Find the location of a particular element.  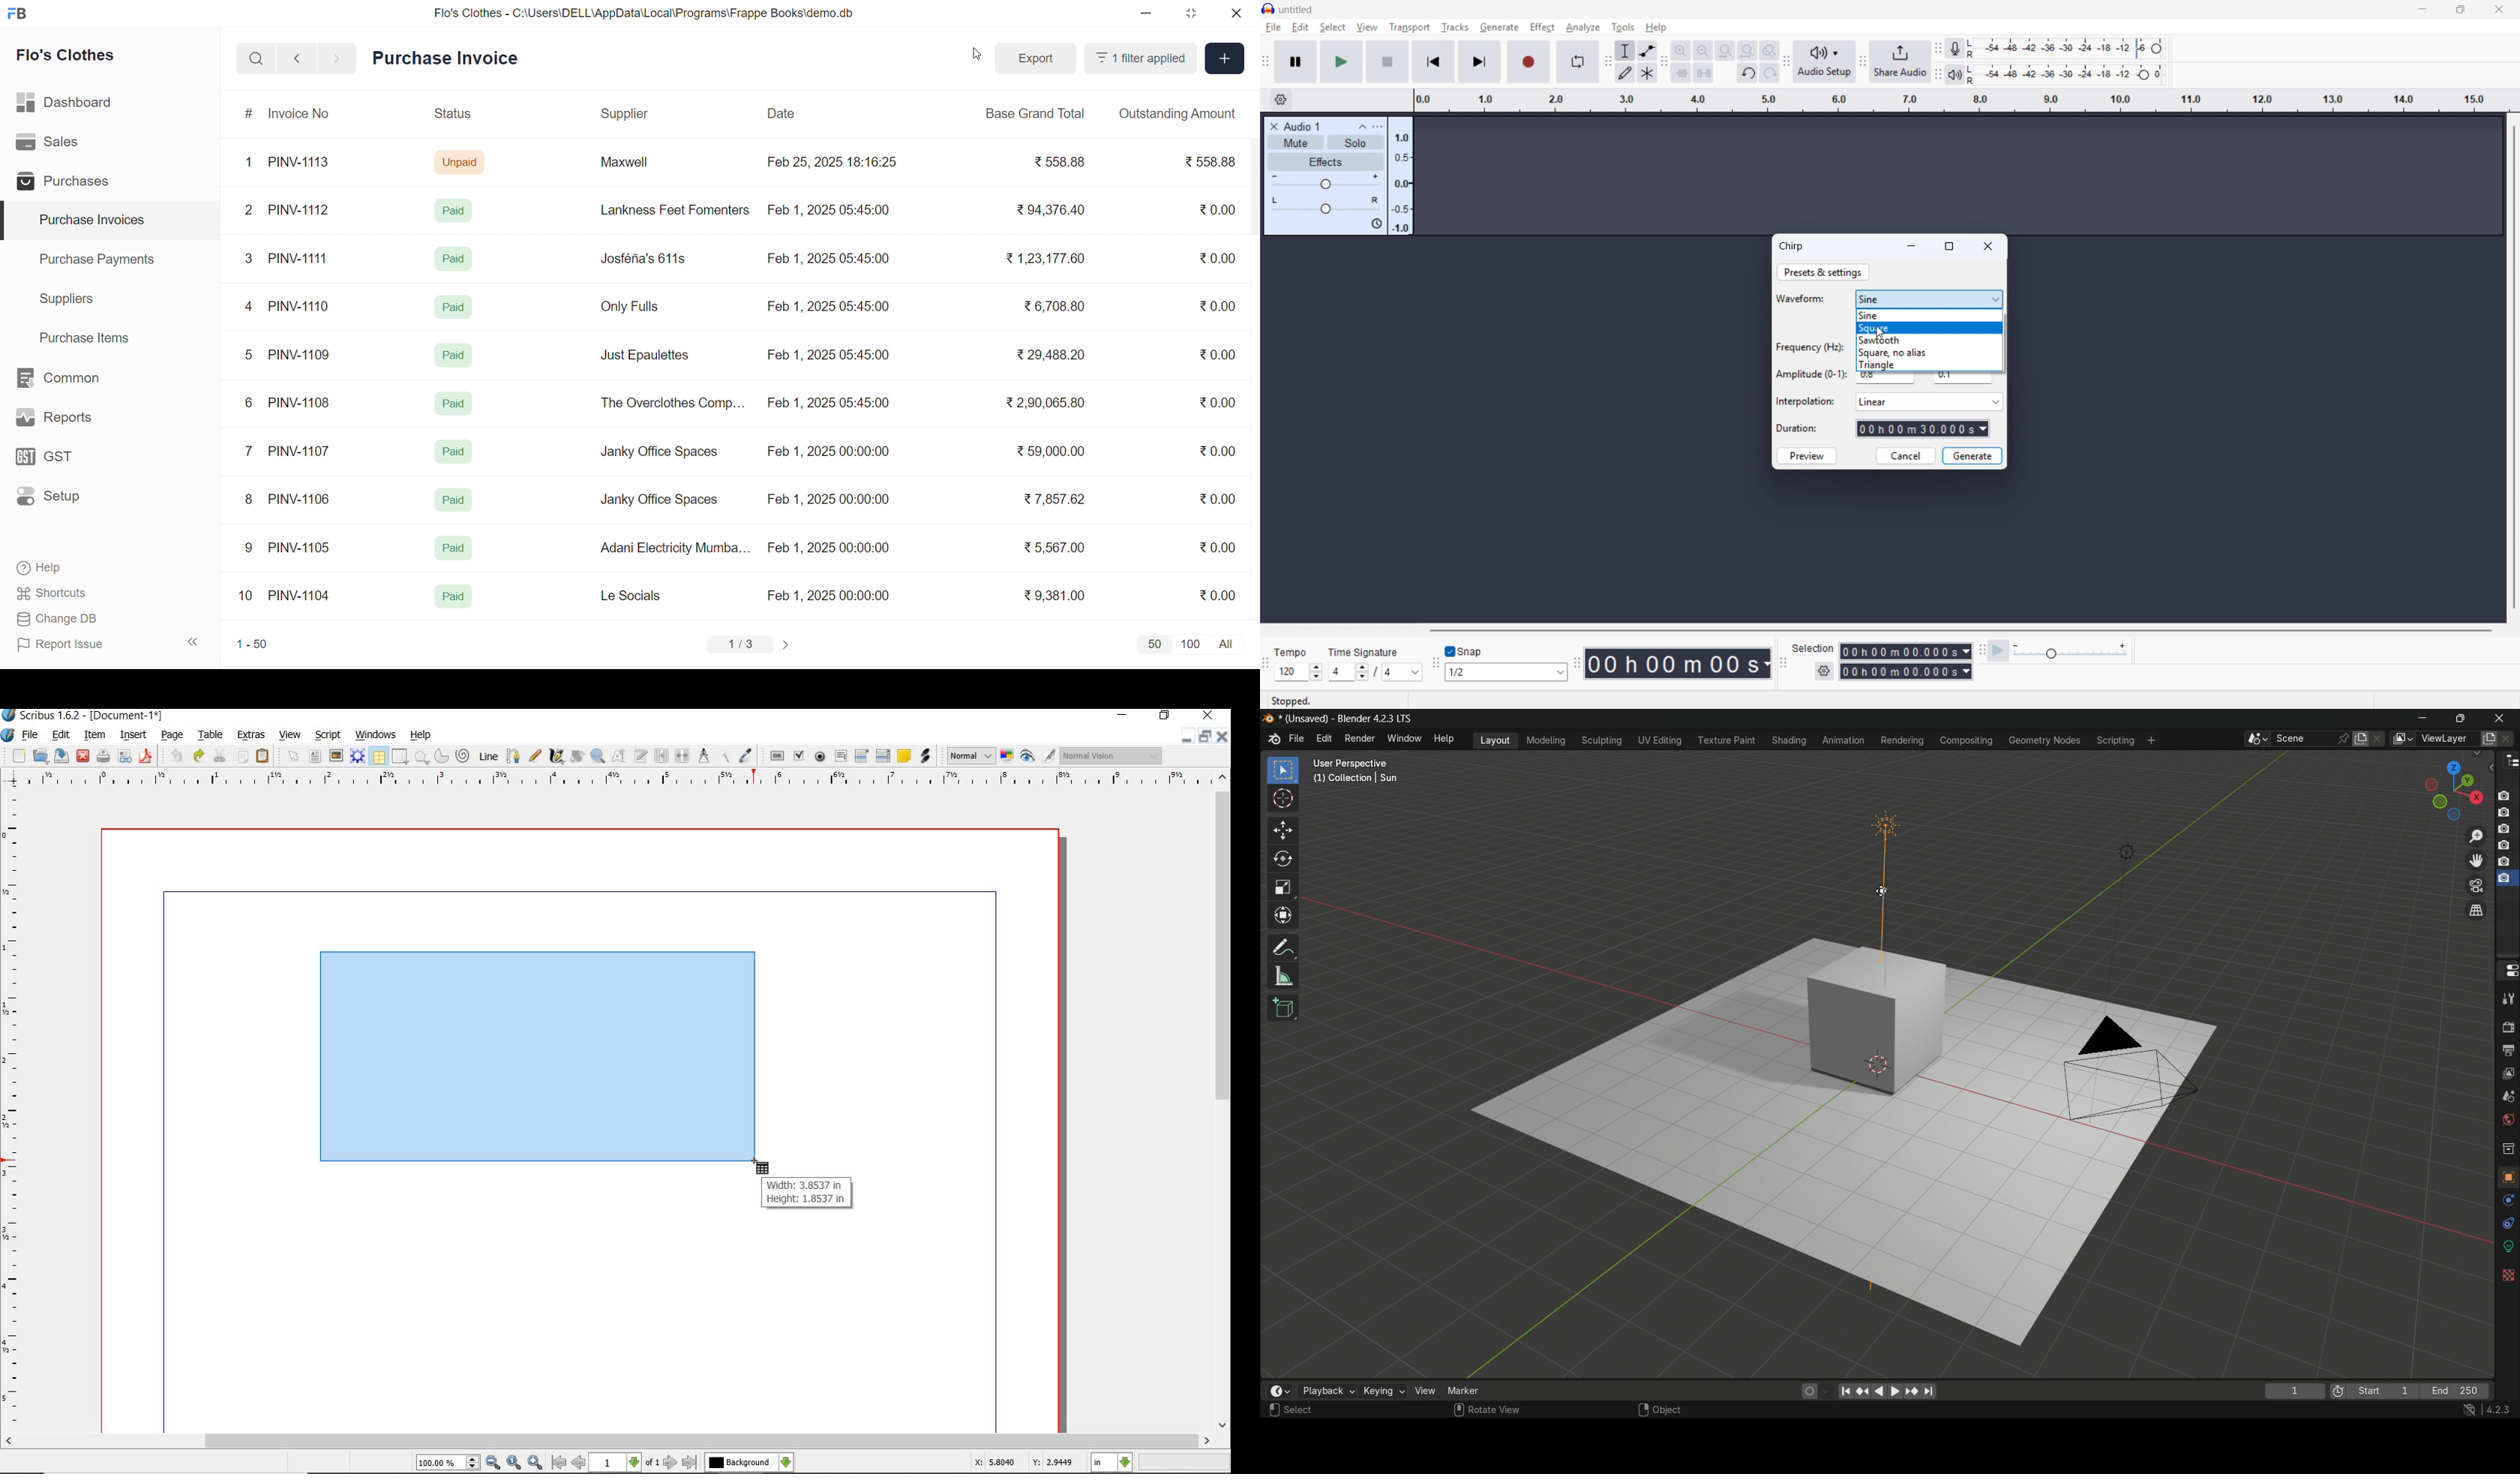

Paid is located at coordinates (454, 259).